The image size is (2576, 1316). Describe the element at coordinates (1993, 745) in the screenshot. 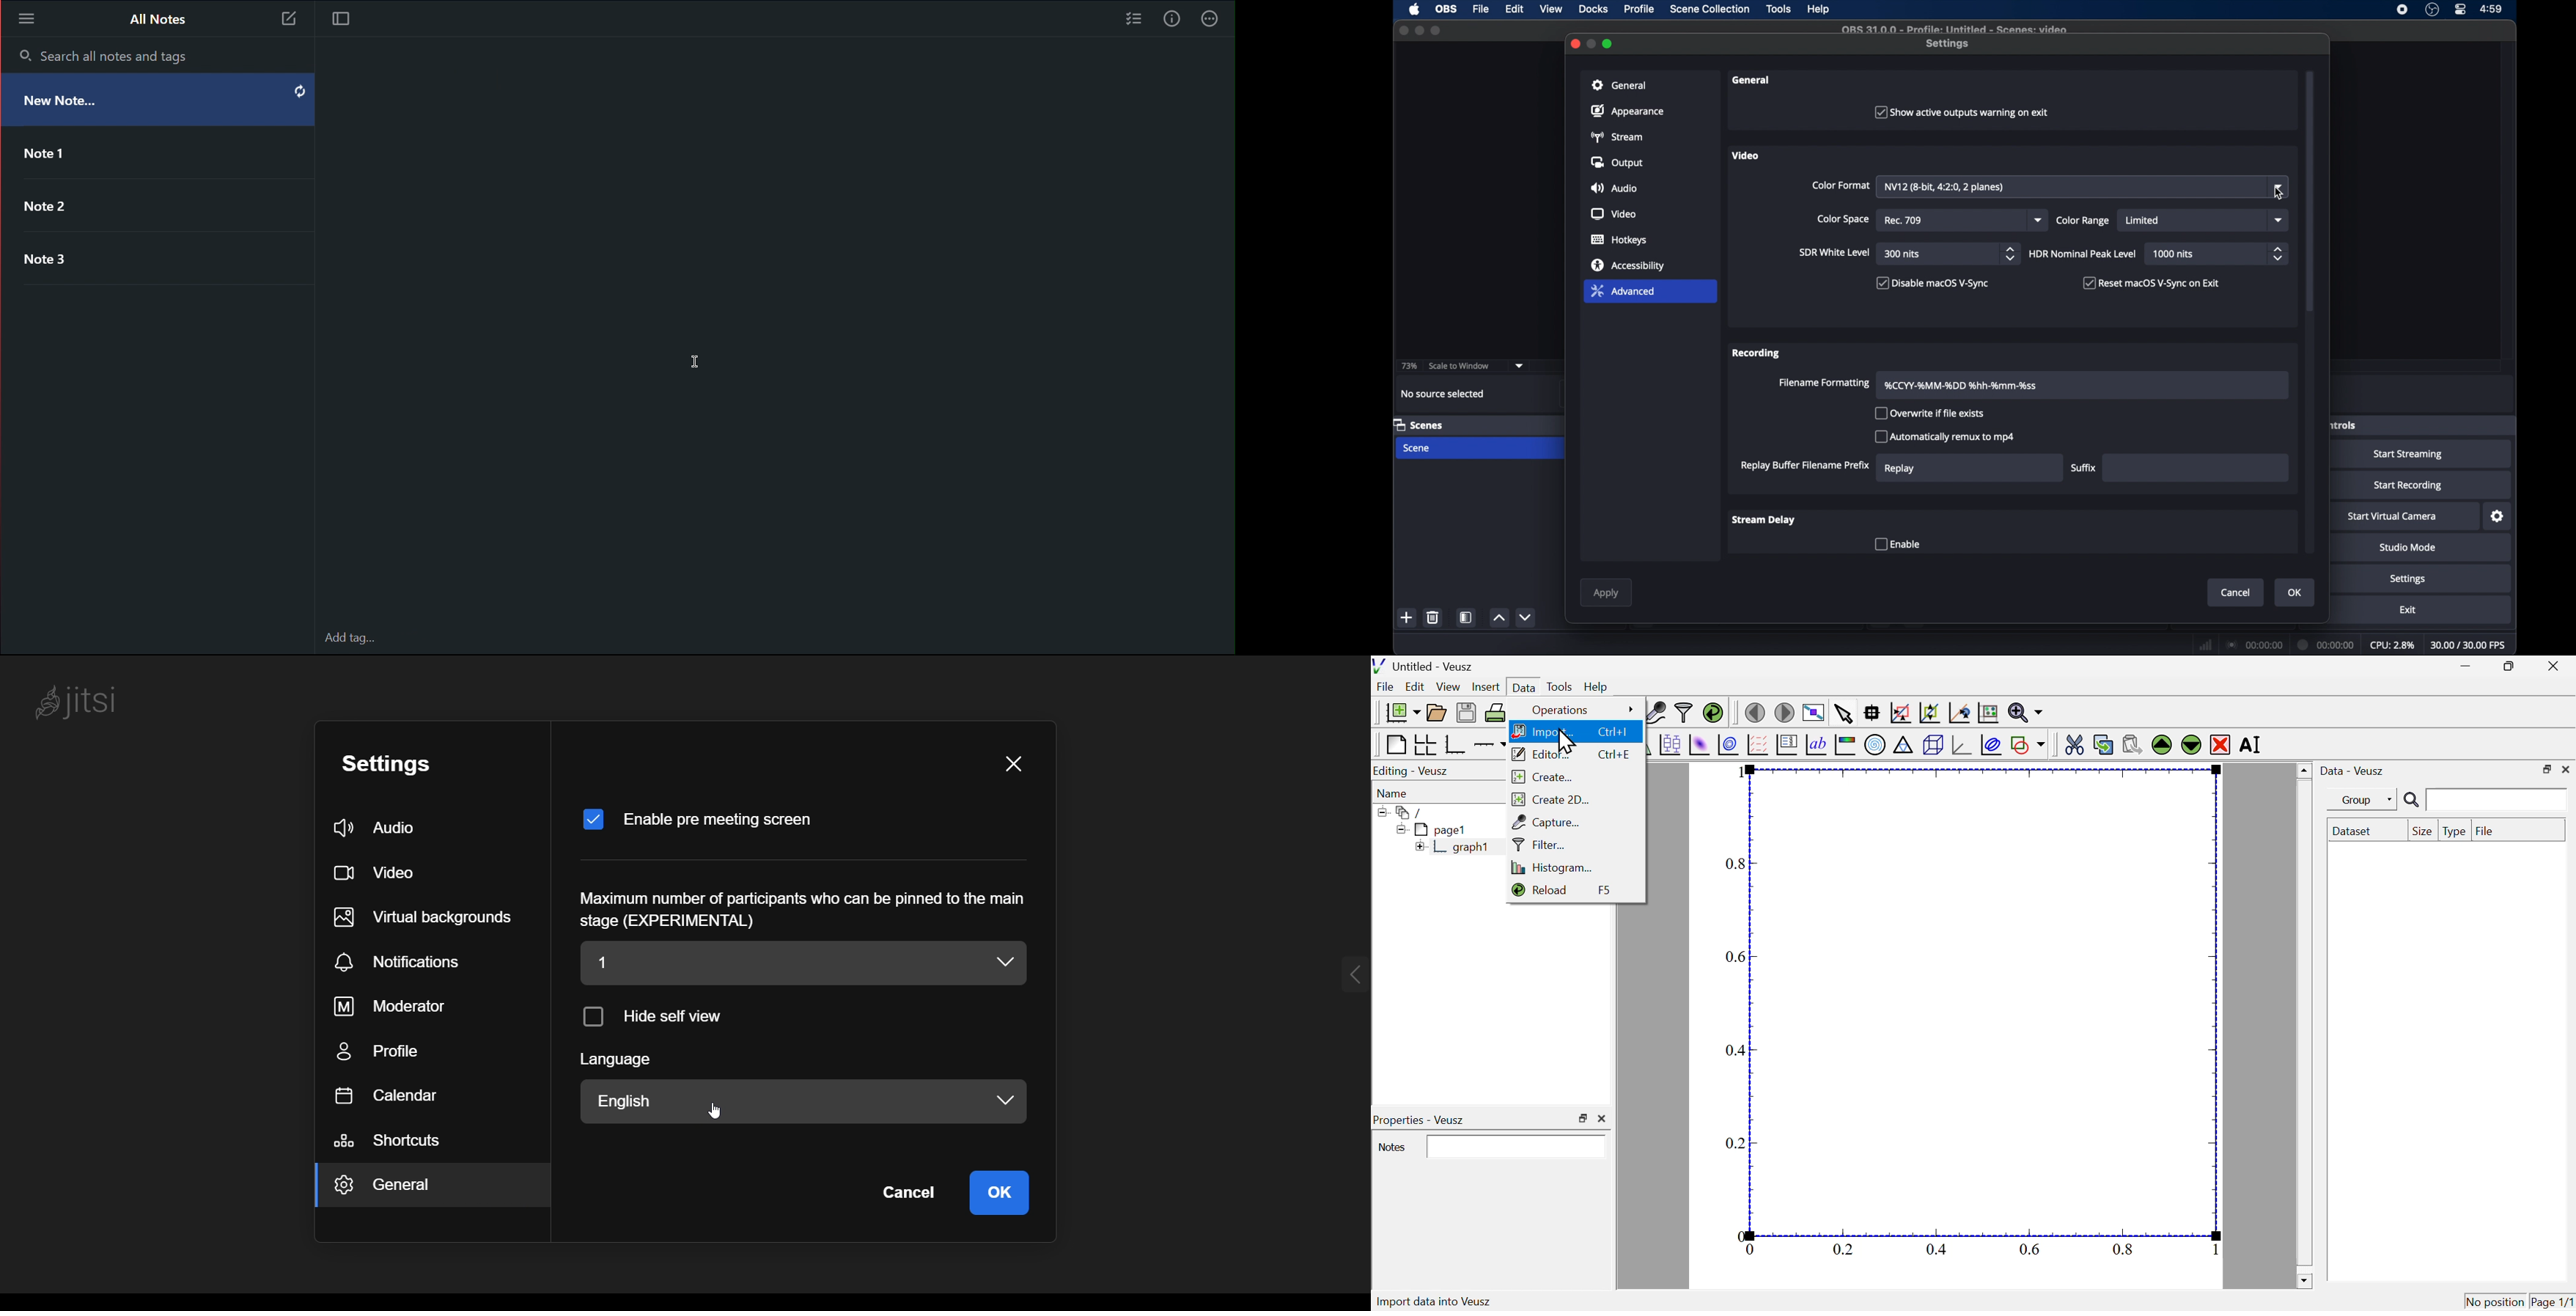

I see `plot covariance llipses` at that location.